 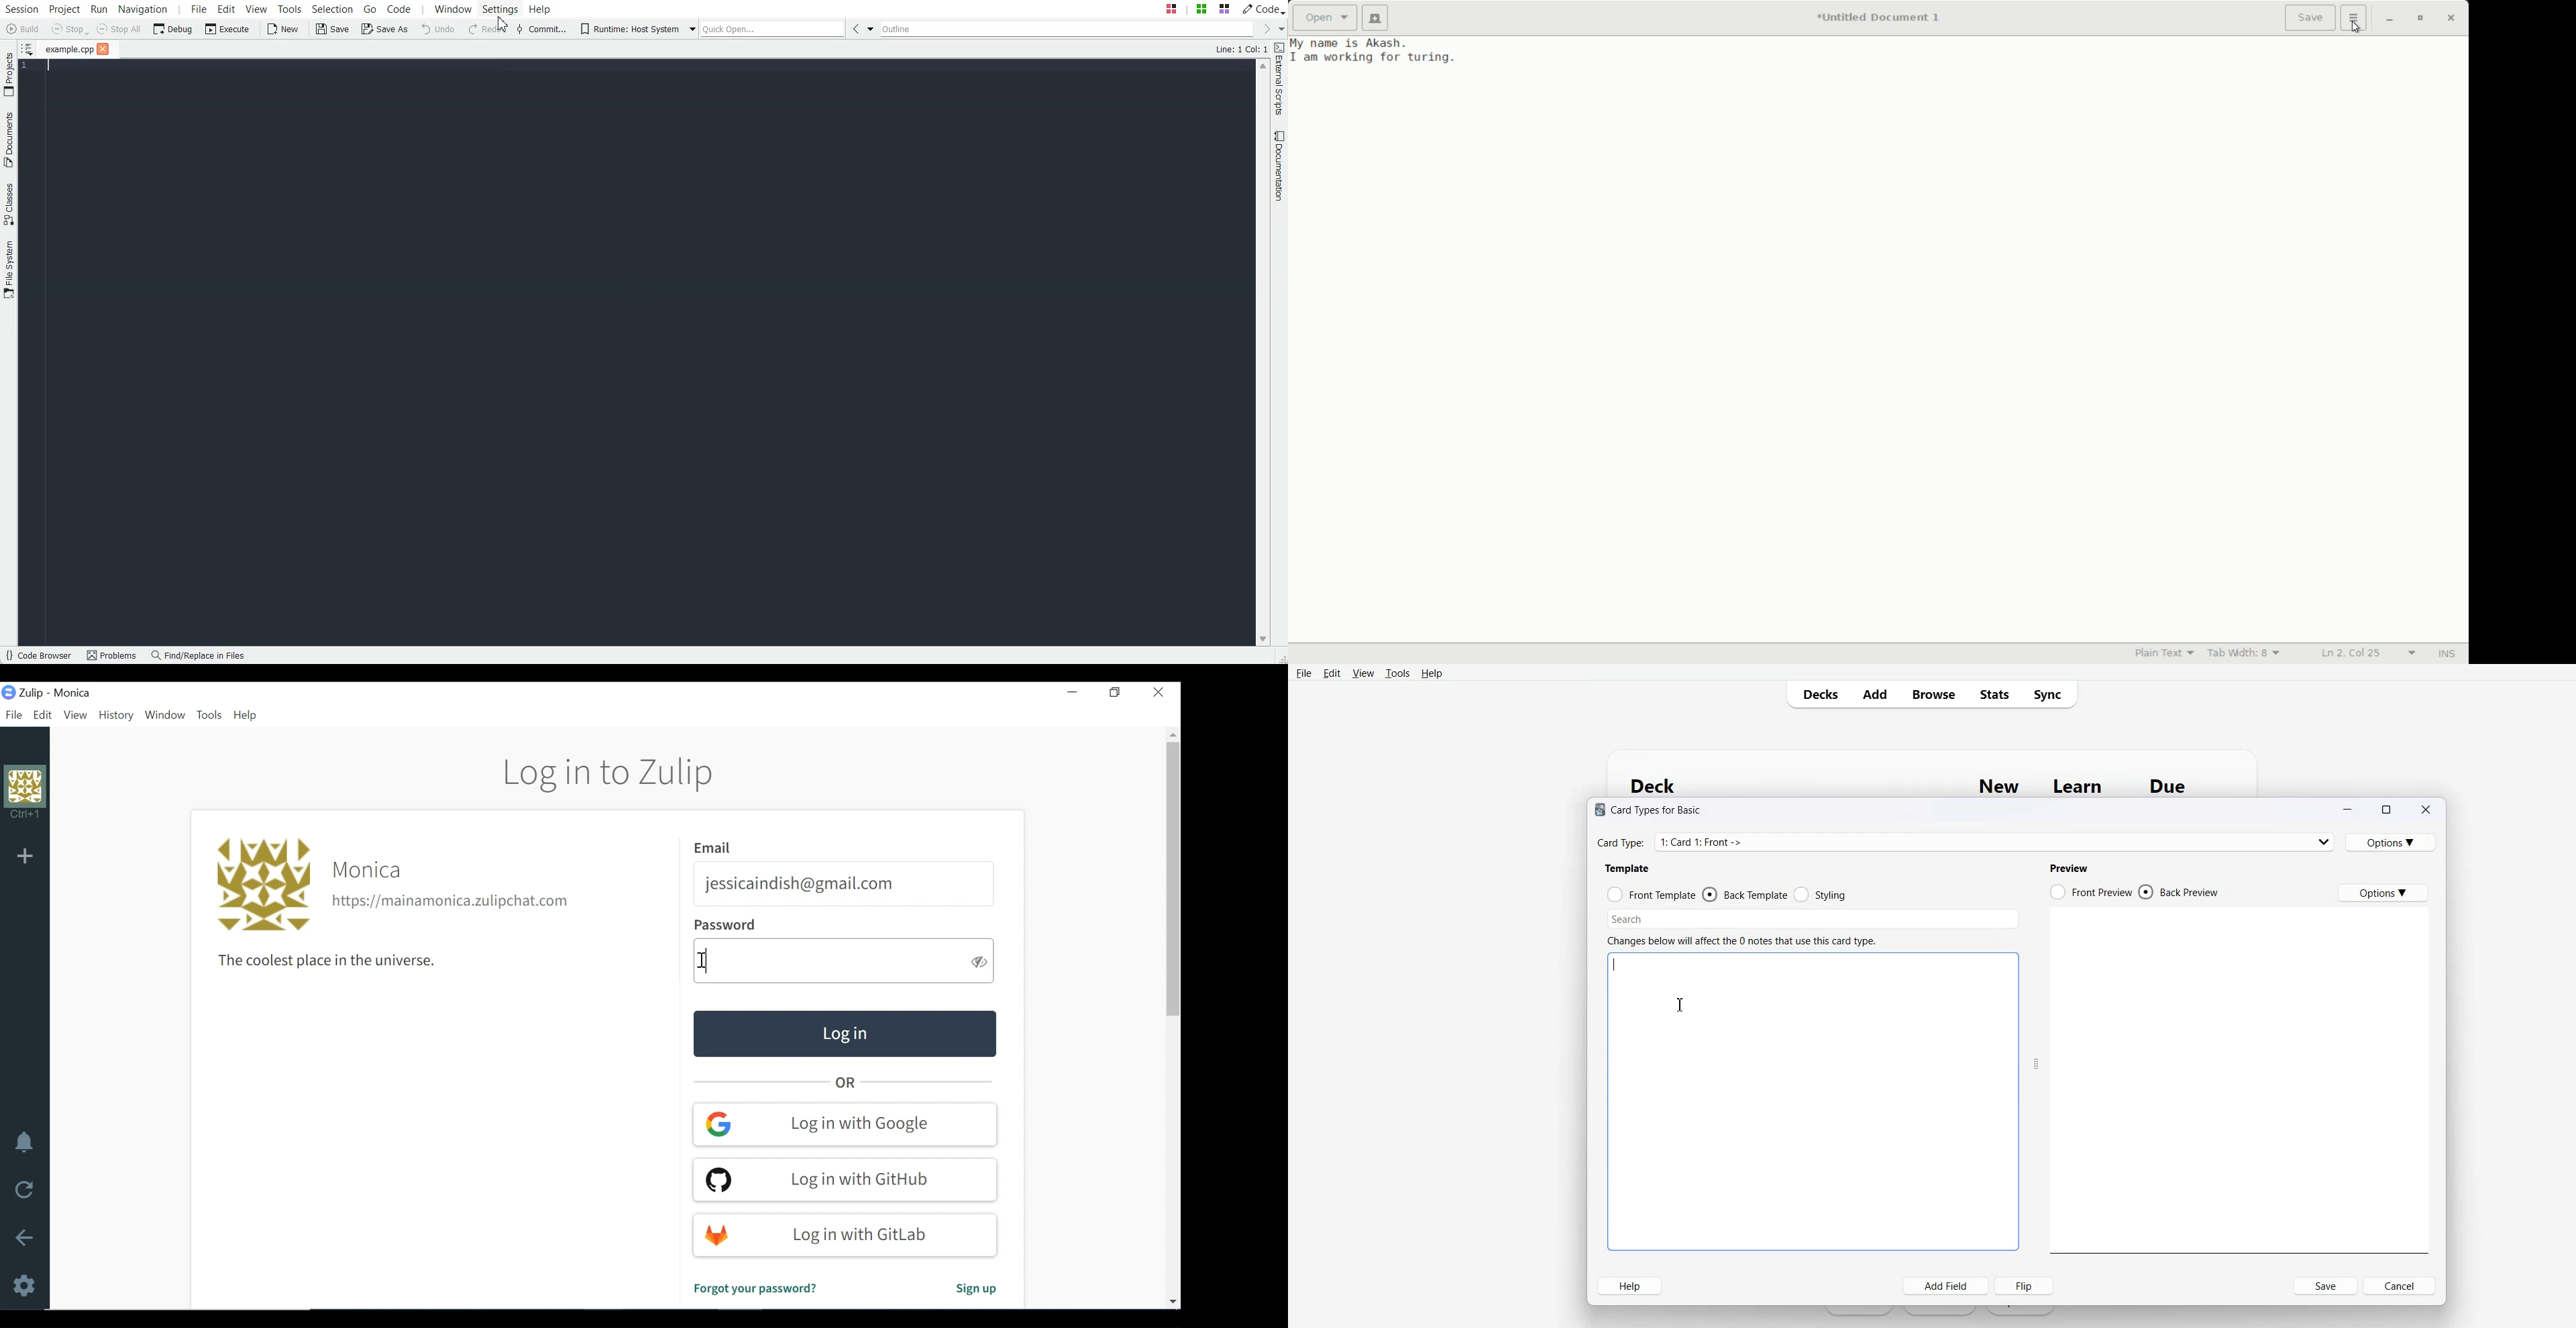 I want to click on Back template, so click(x=1746, y=894).